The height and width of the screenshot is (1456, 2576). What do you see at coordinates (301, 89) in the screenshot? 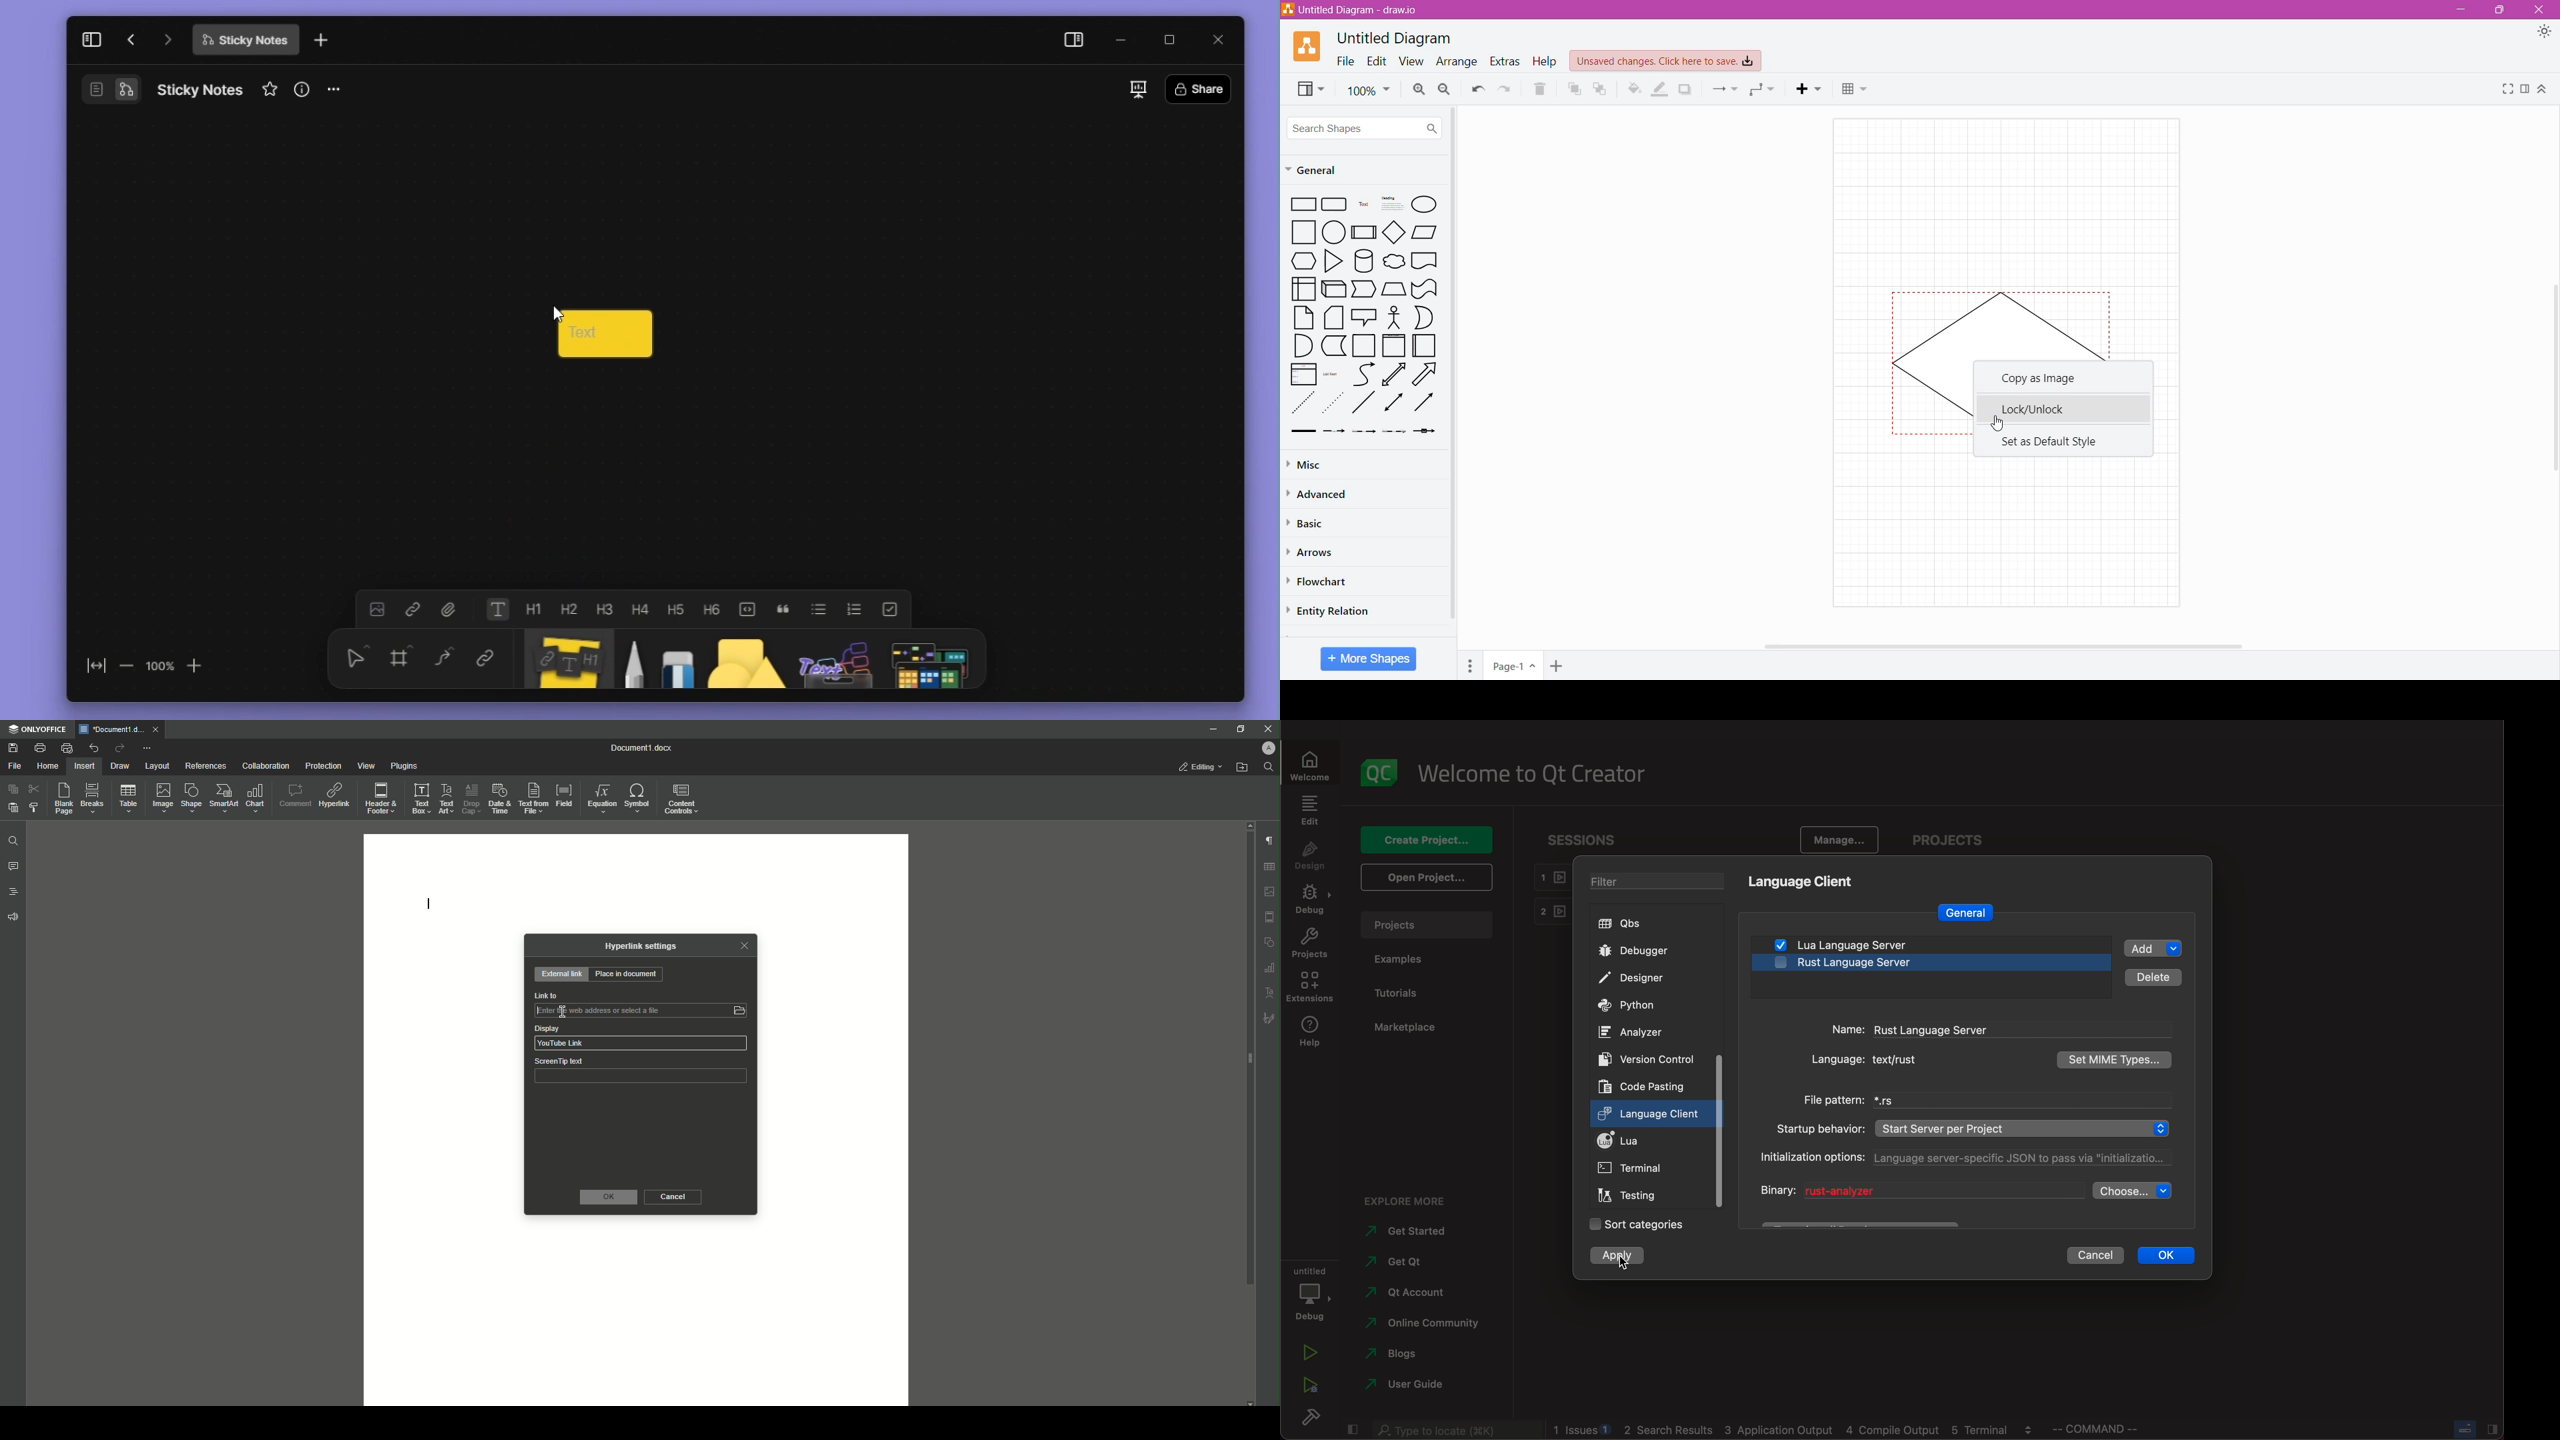
I see `view info` at bounding box center [301, 89].